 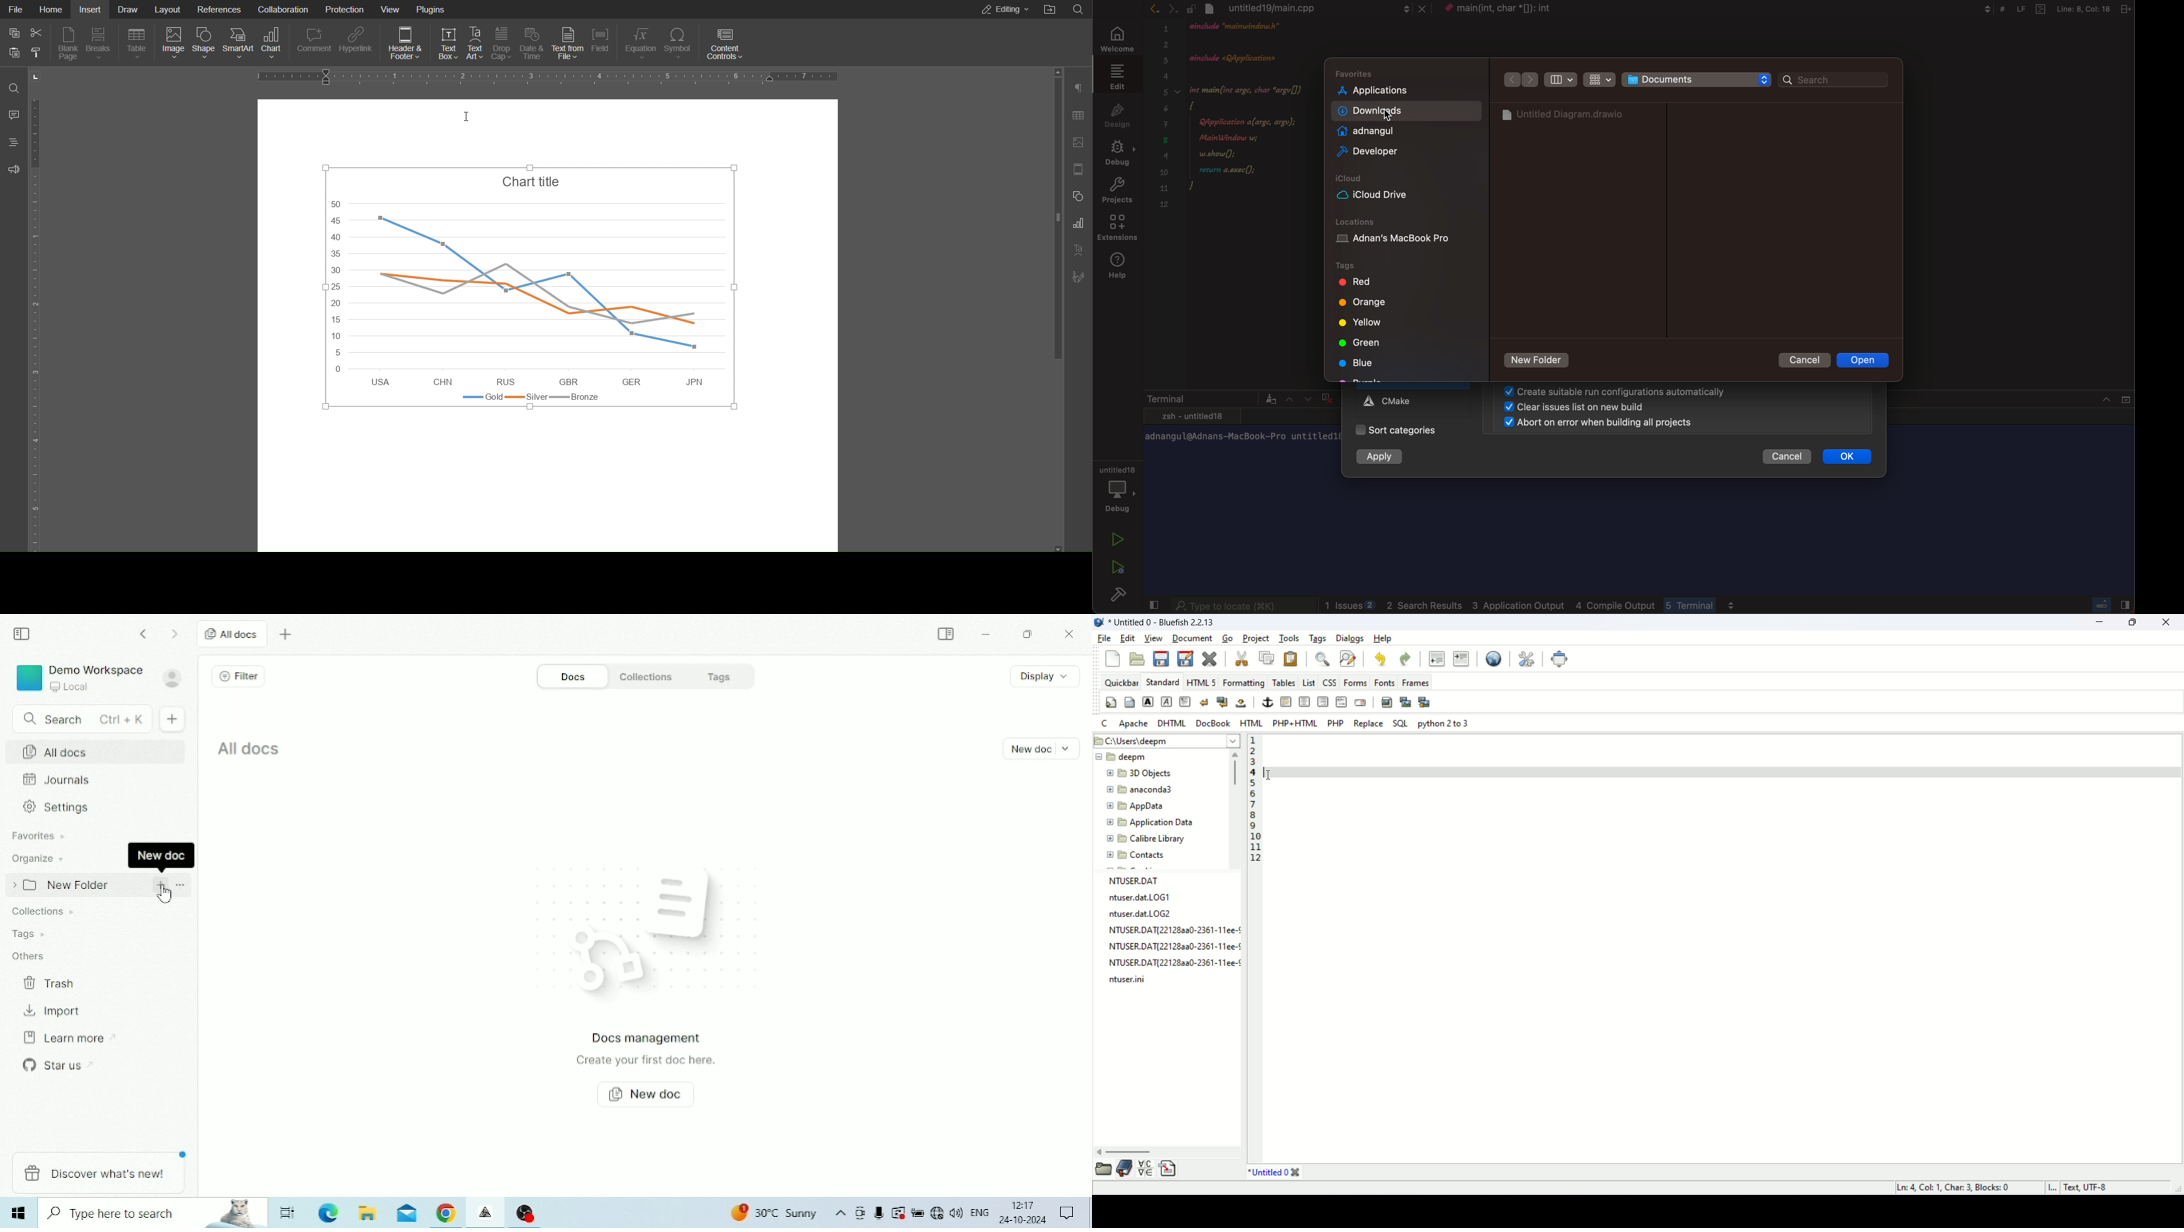 What do you see at coordinates (1318, 638) in the screenshot?
I see `tags` at bounding box center [1318, 638].